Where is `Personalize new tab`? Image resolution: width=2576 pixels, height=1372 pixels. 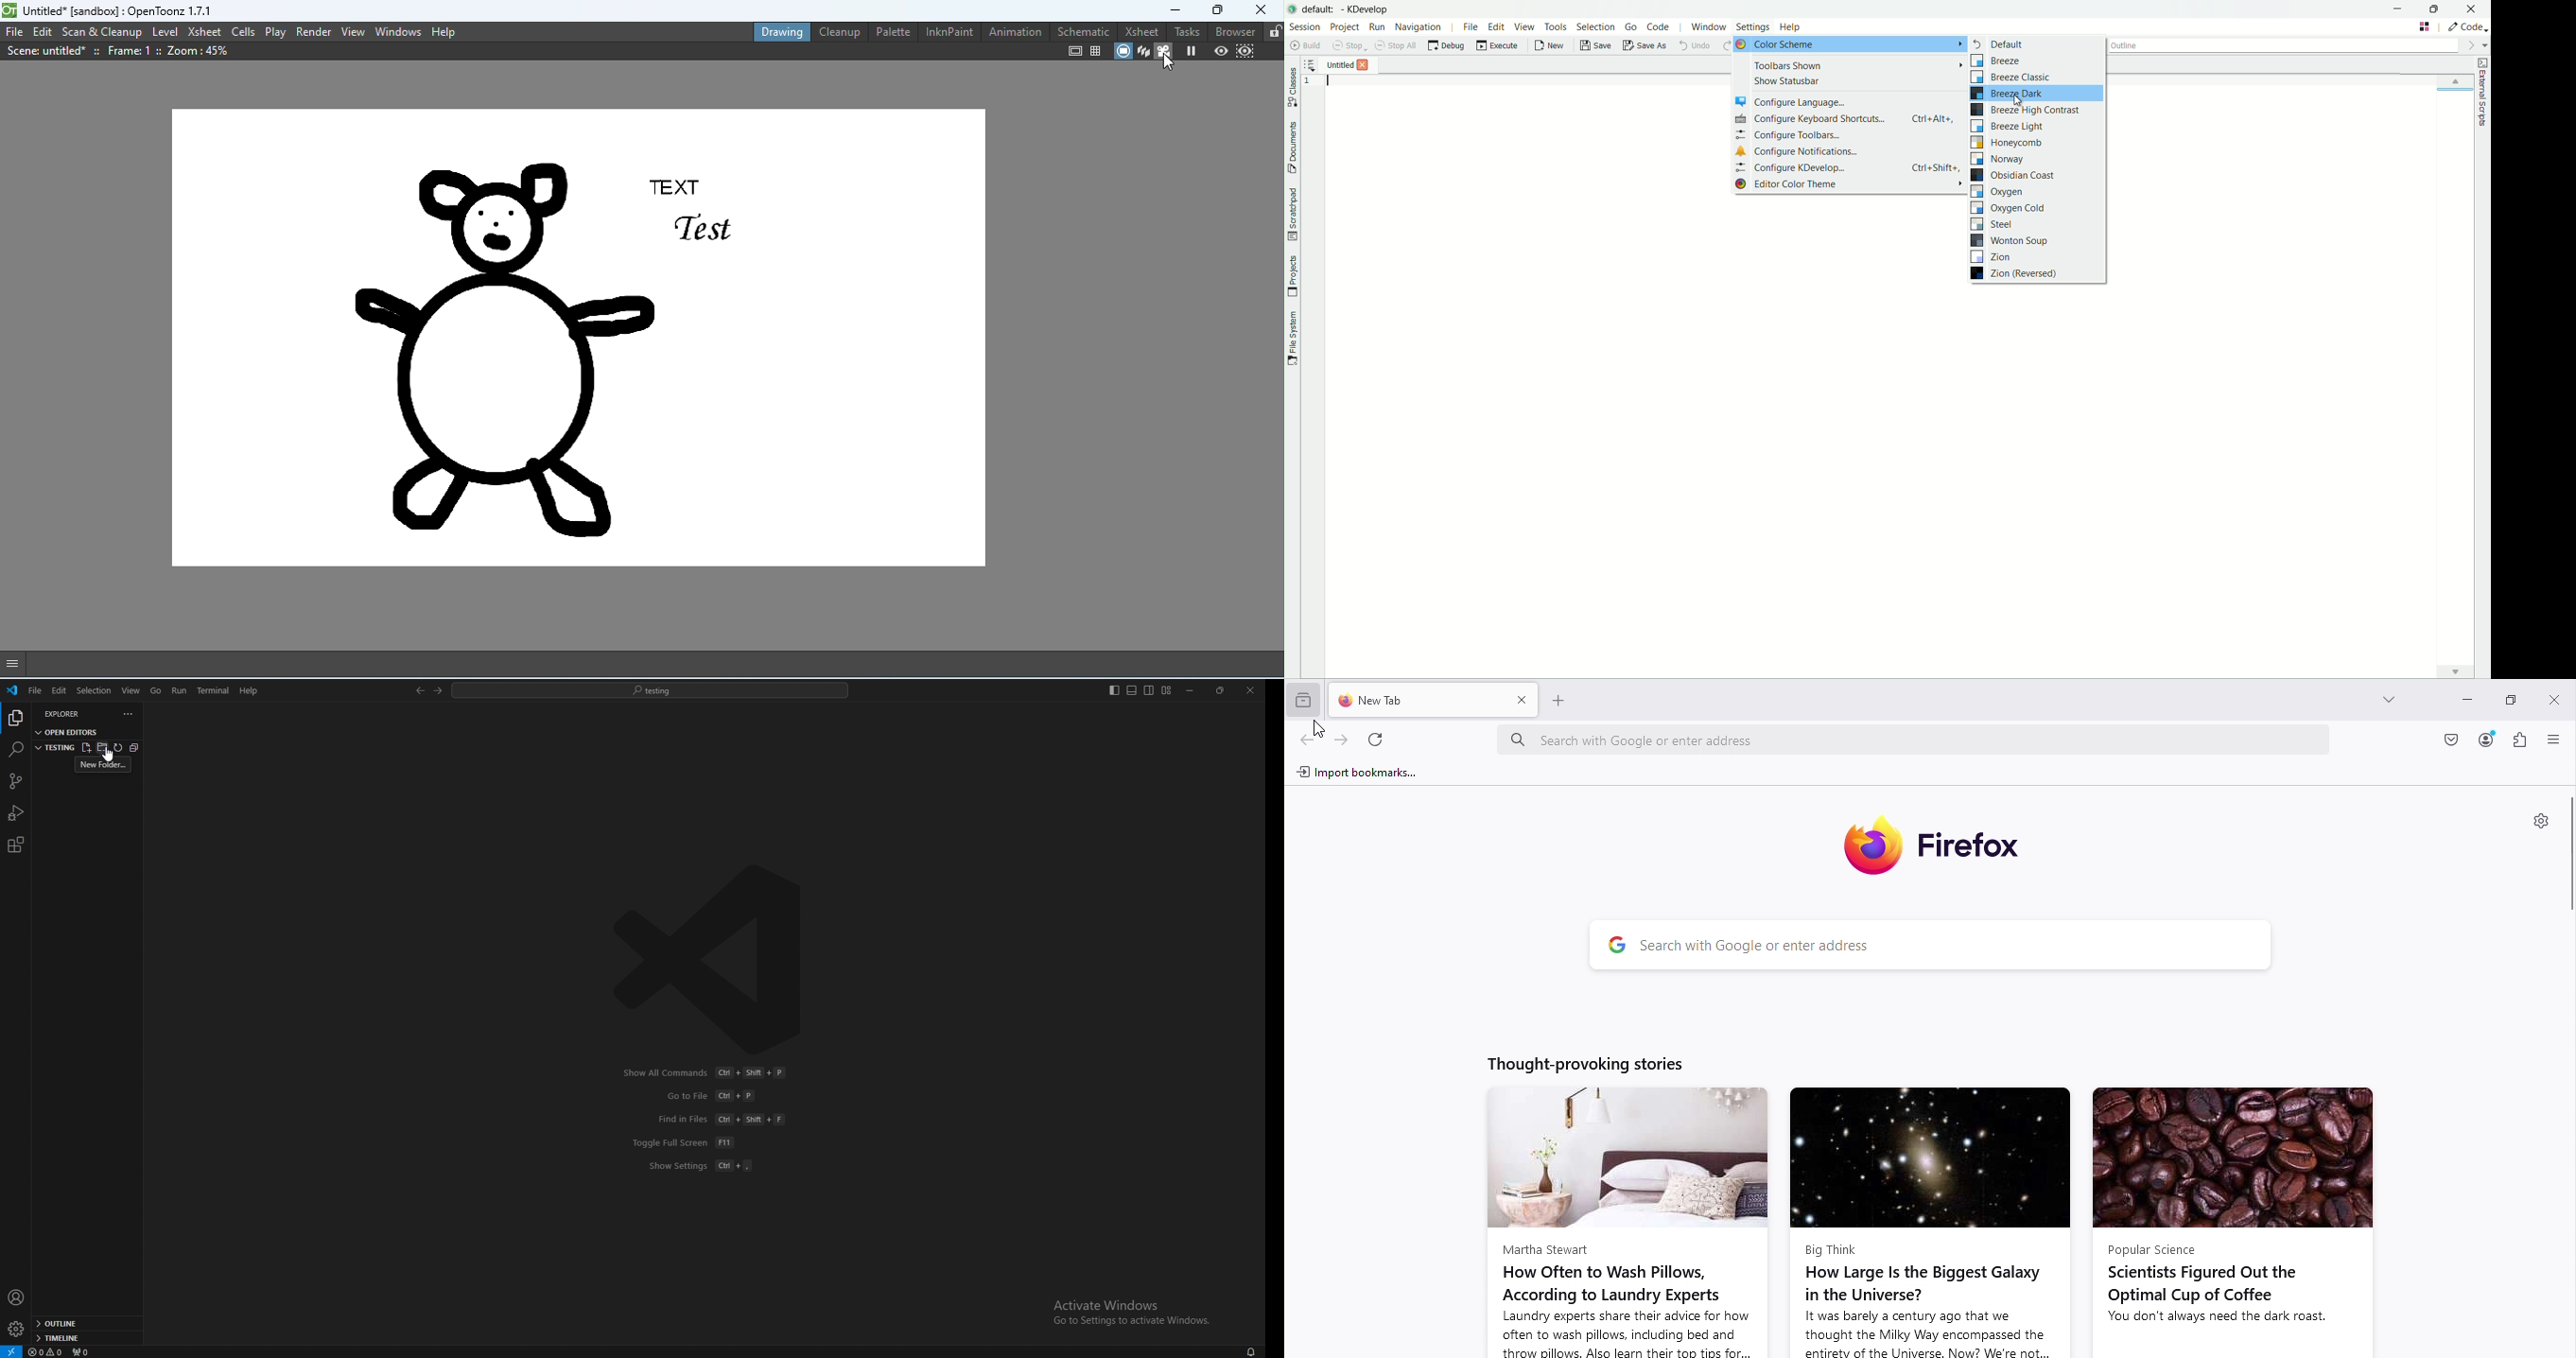 Personalize new tab is located at coordinates (2540, 822).